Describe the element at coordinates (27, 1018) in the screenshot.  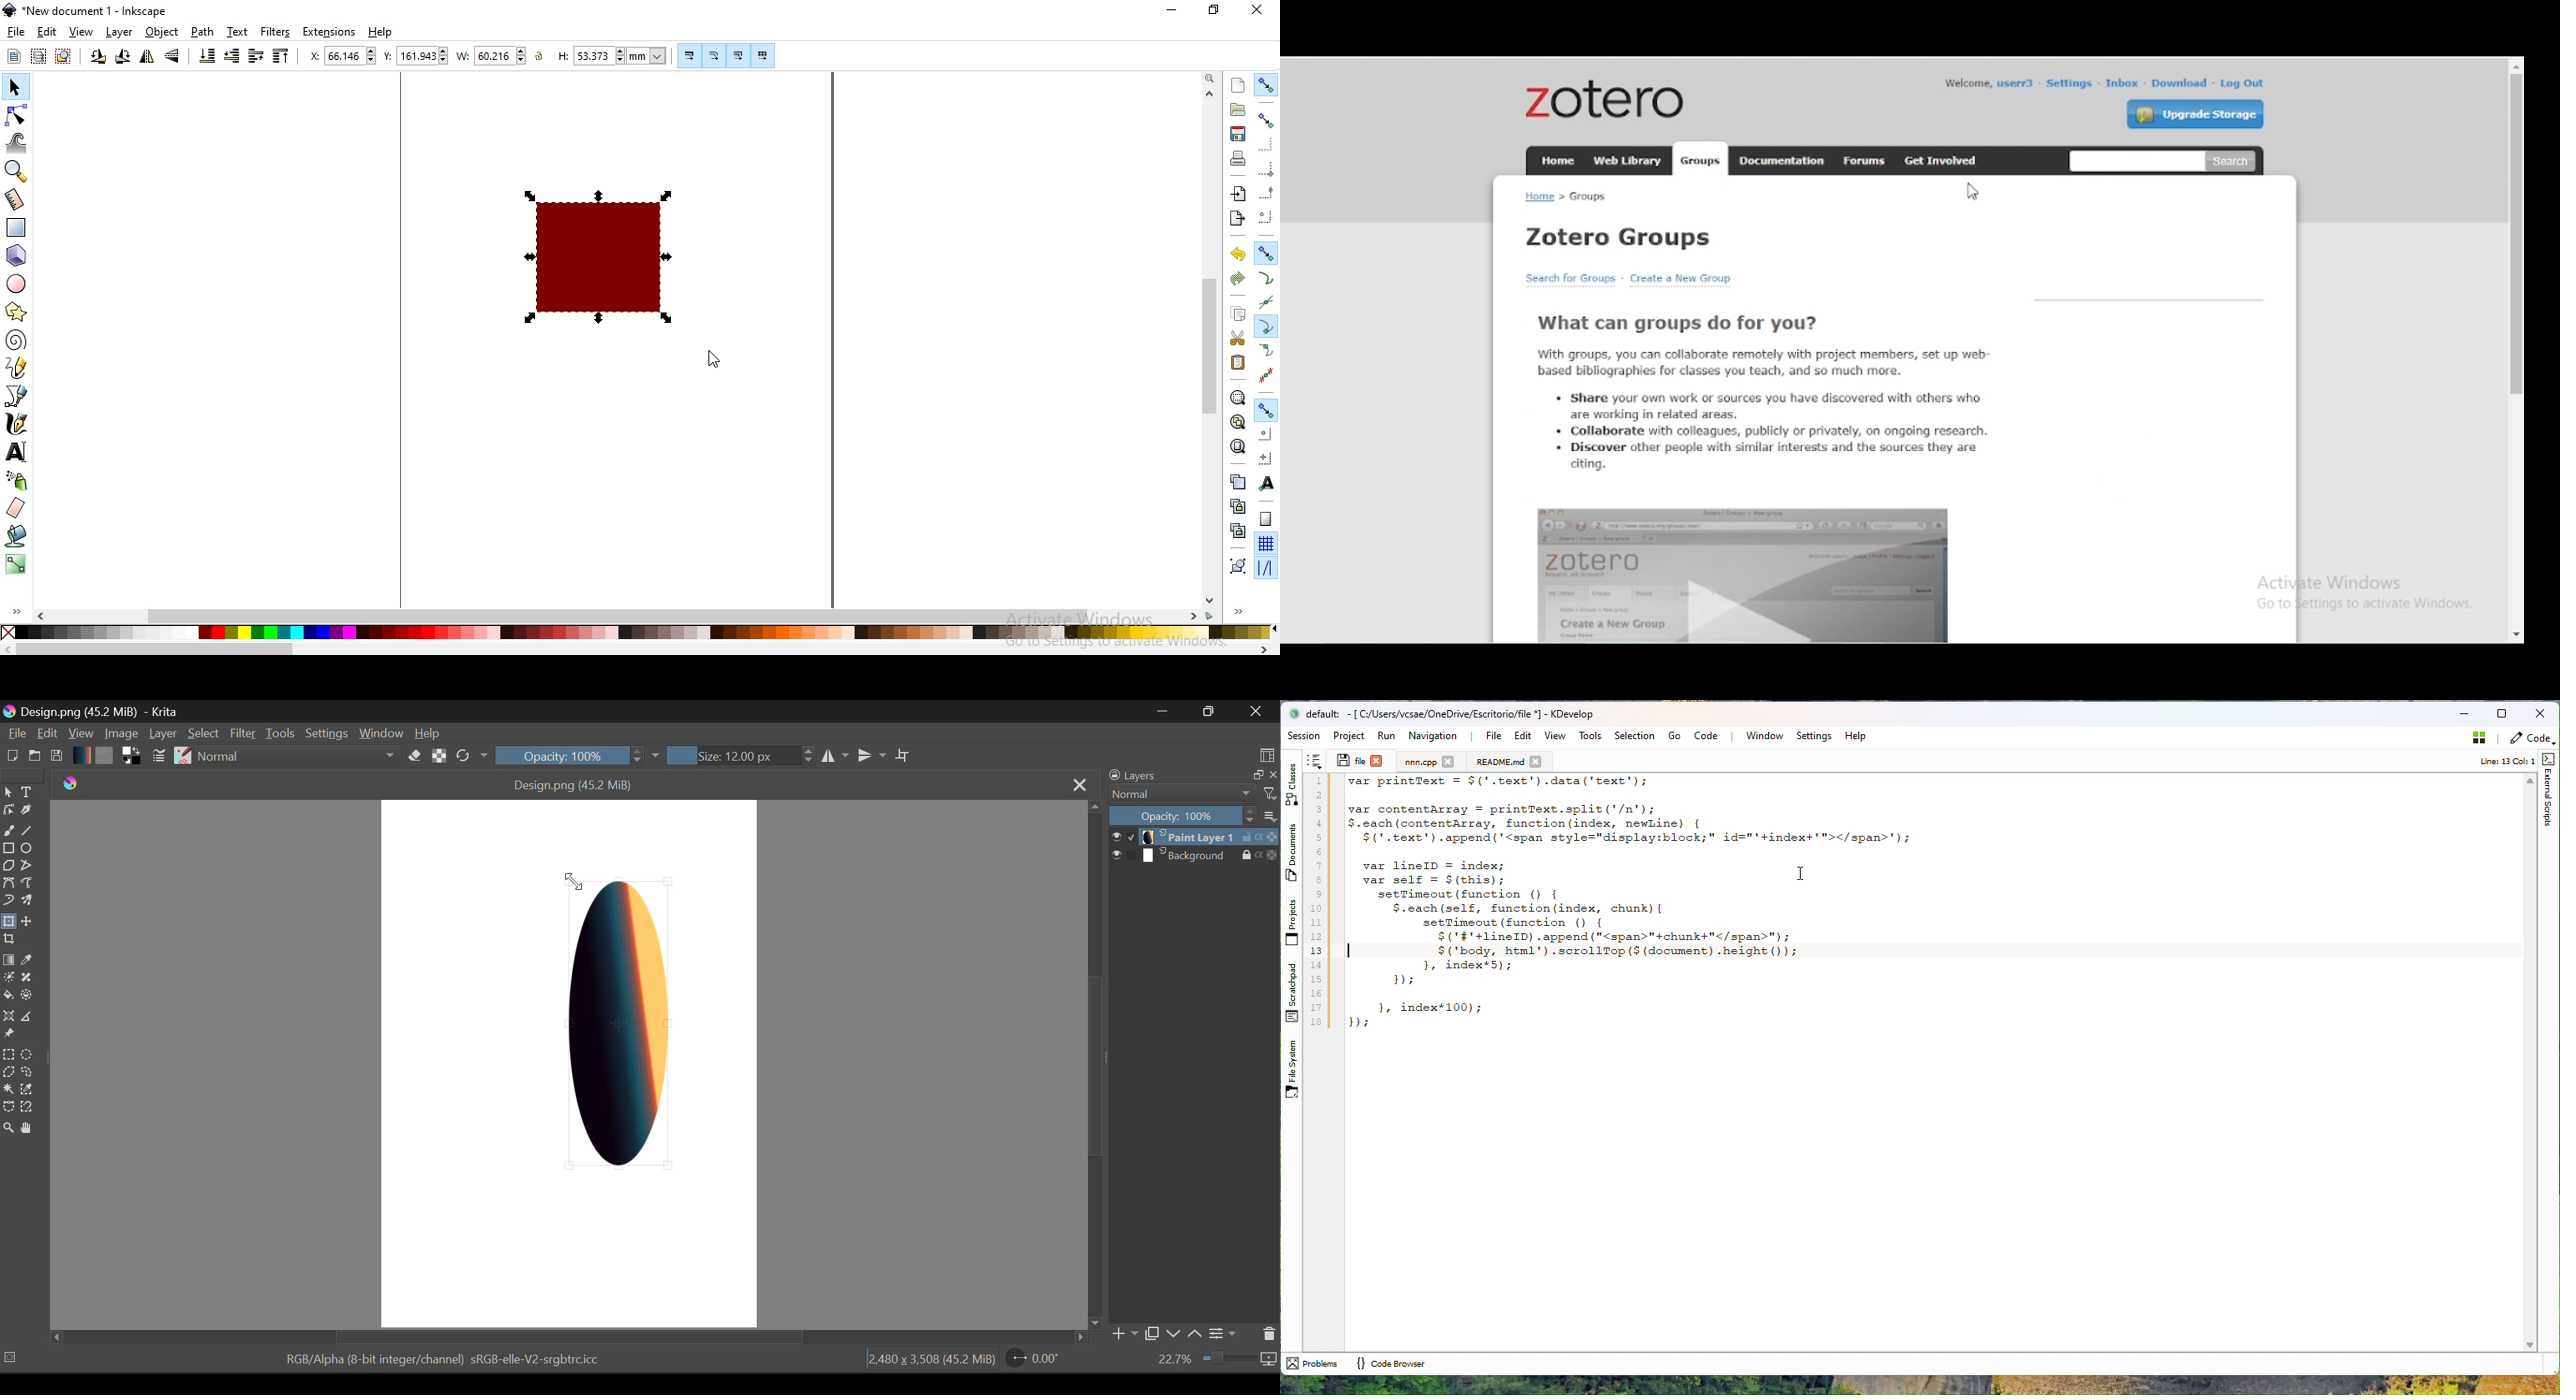
I see `Measurement` at that location.